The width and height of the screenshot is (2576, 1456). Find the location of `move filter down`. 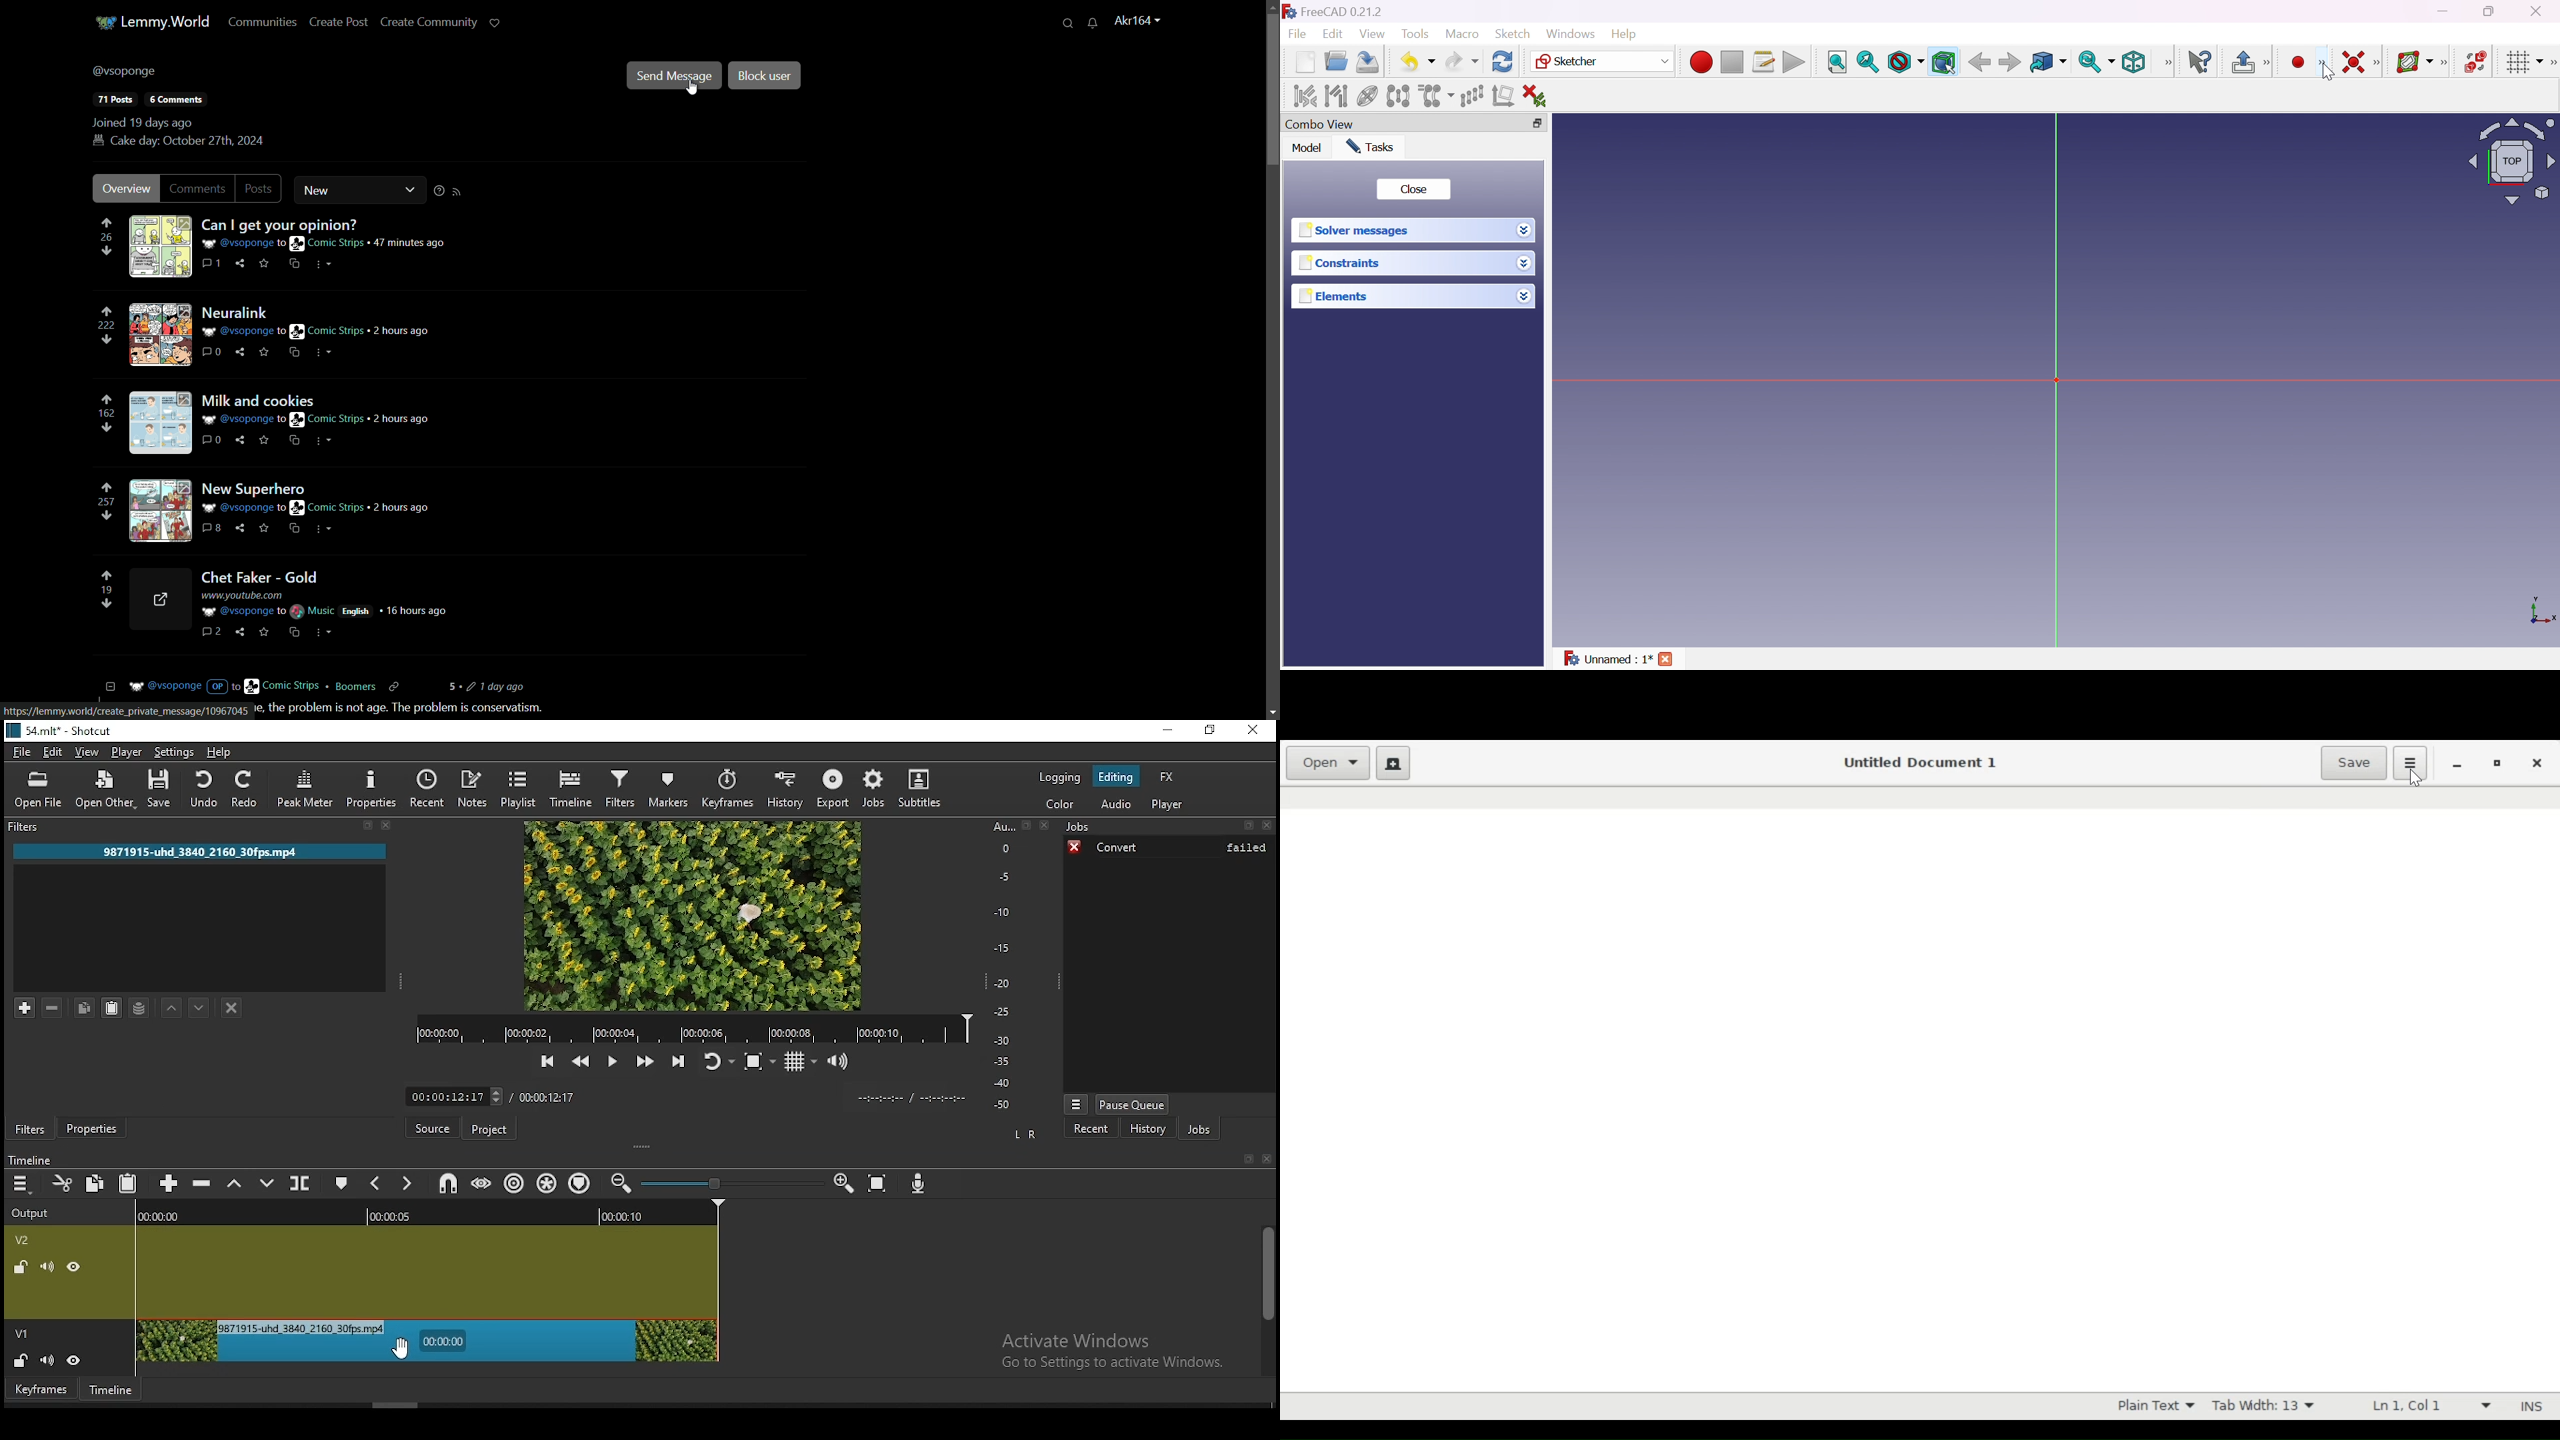

move filter down is located at coordinates (199, 1008).